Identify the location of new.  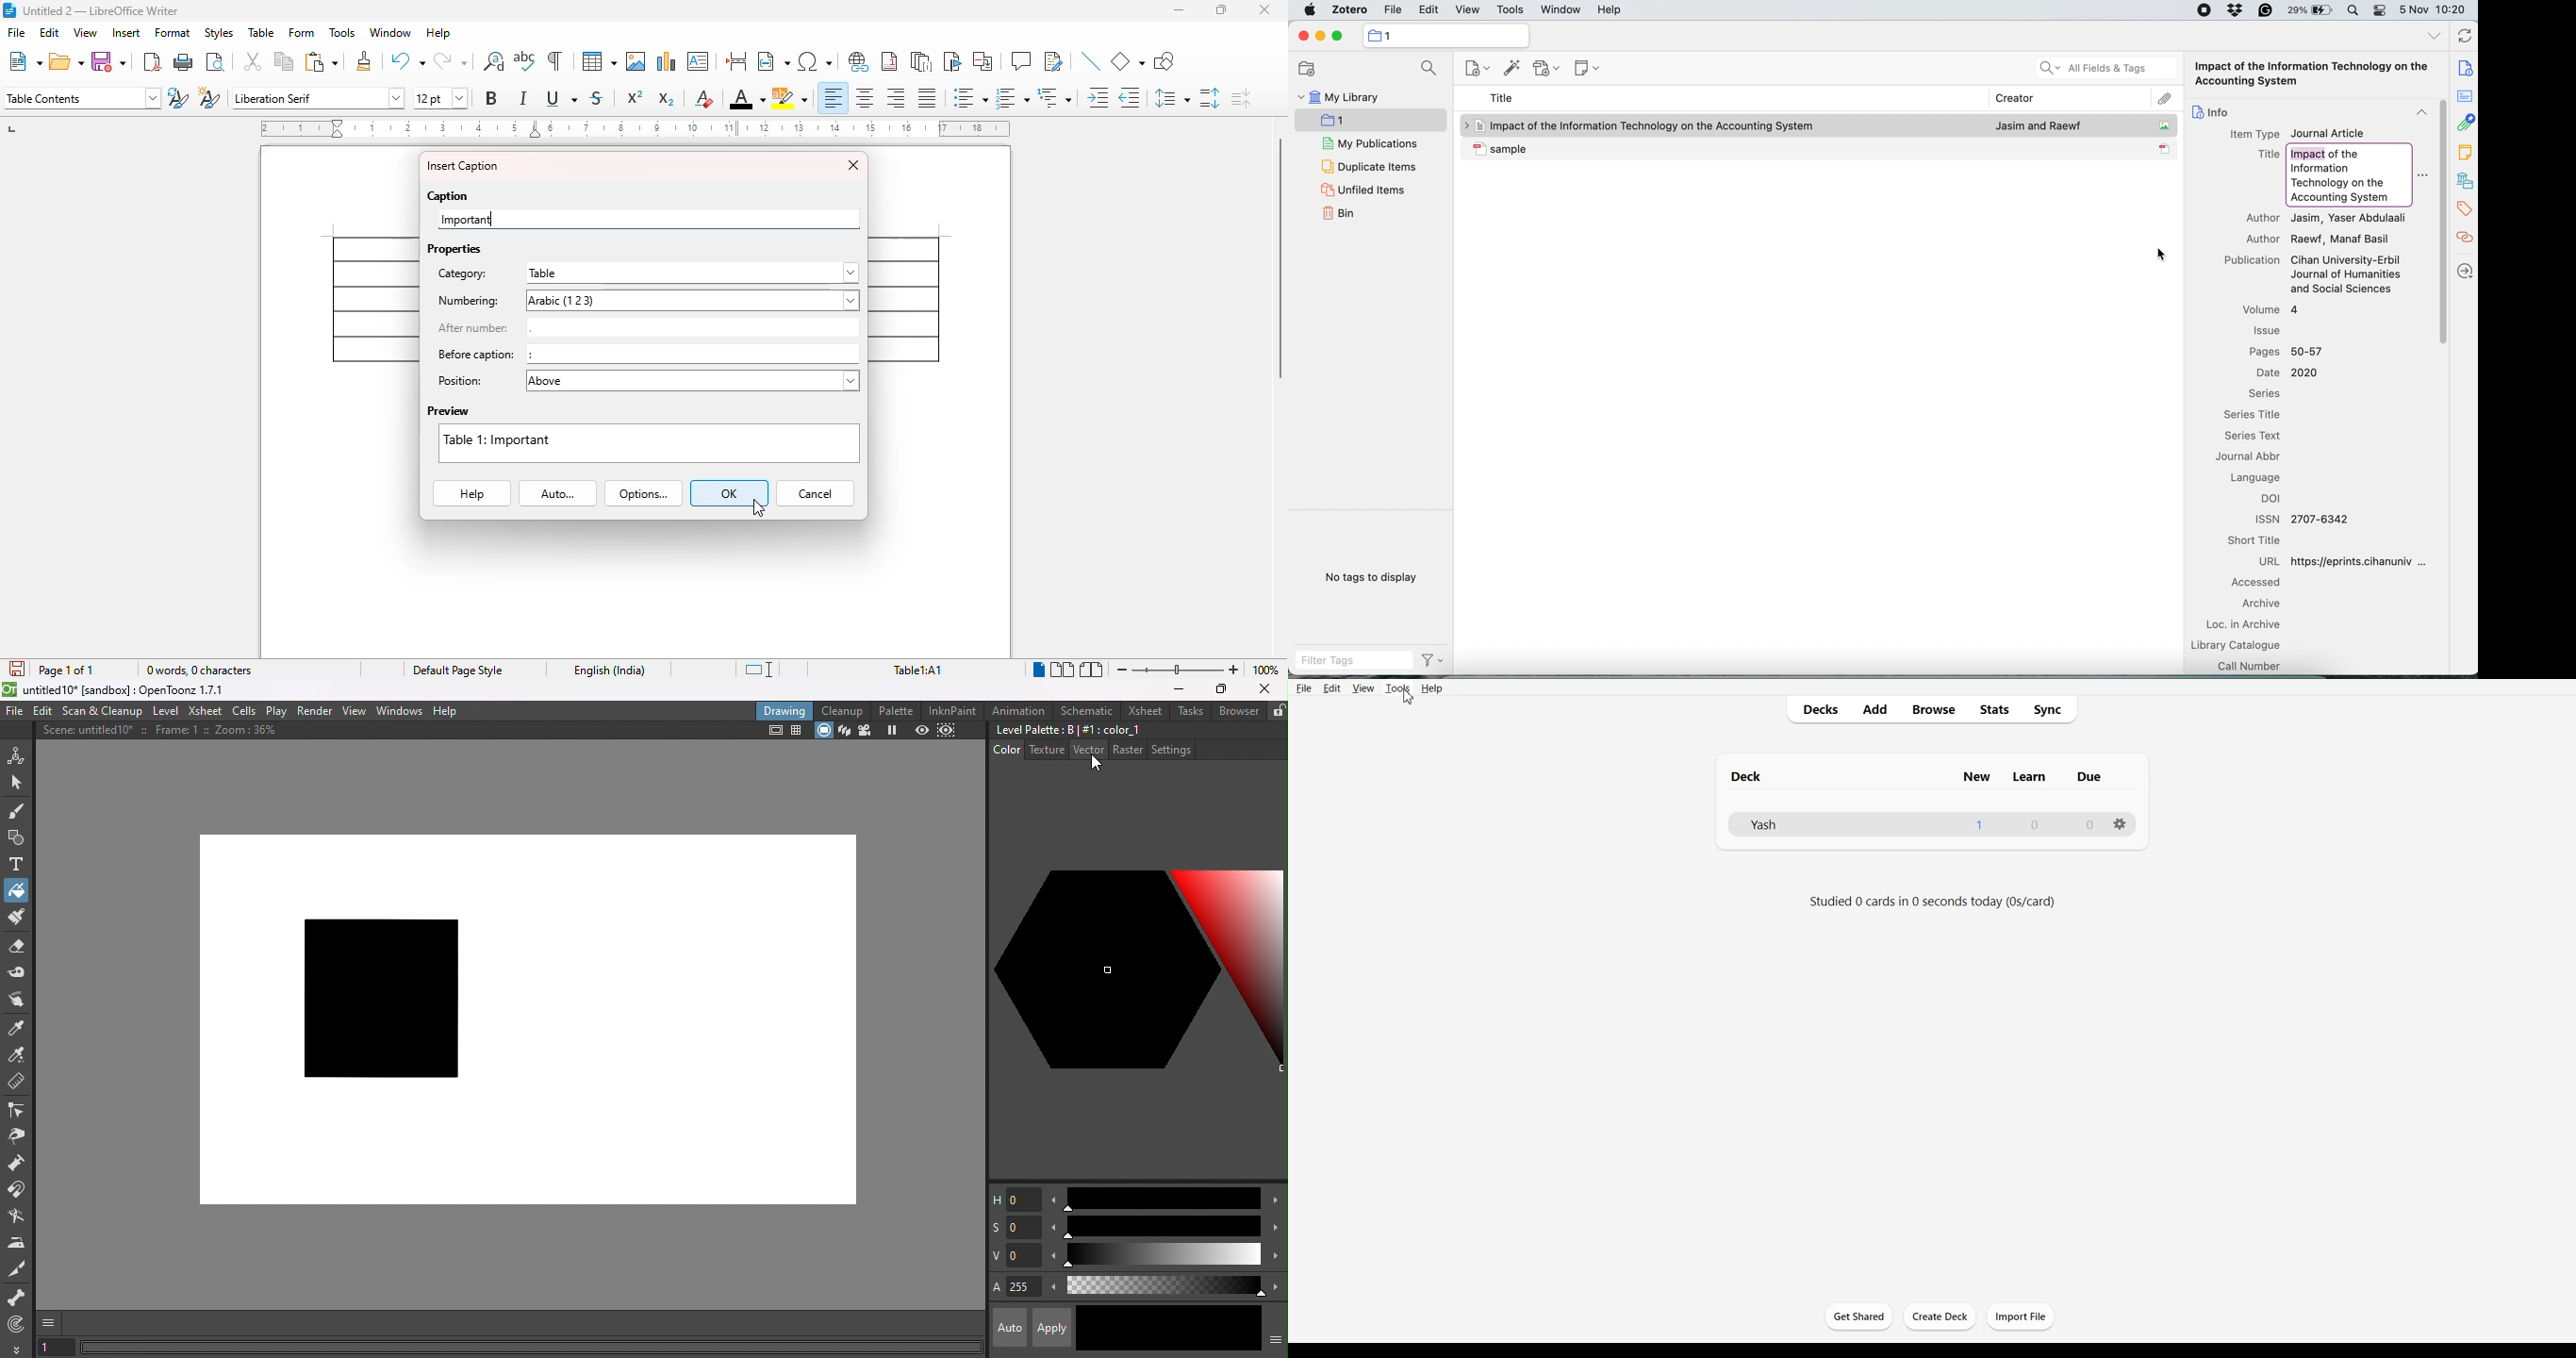
(25, 61).